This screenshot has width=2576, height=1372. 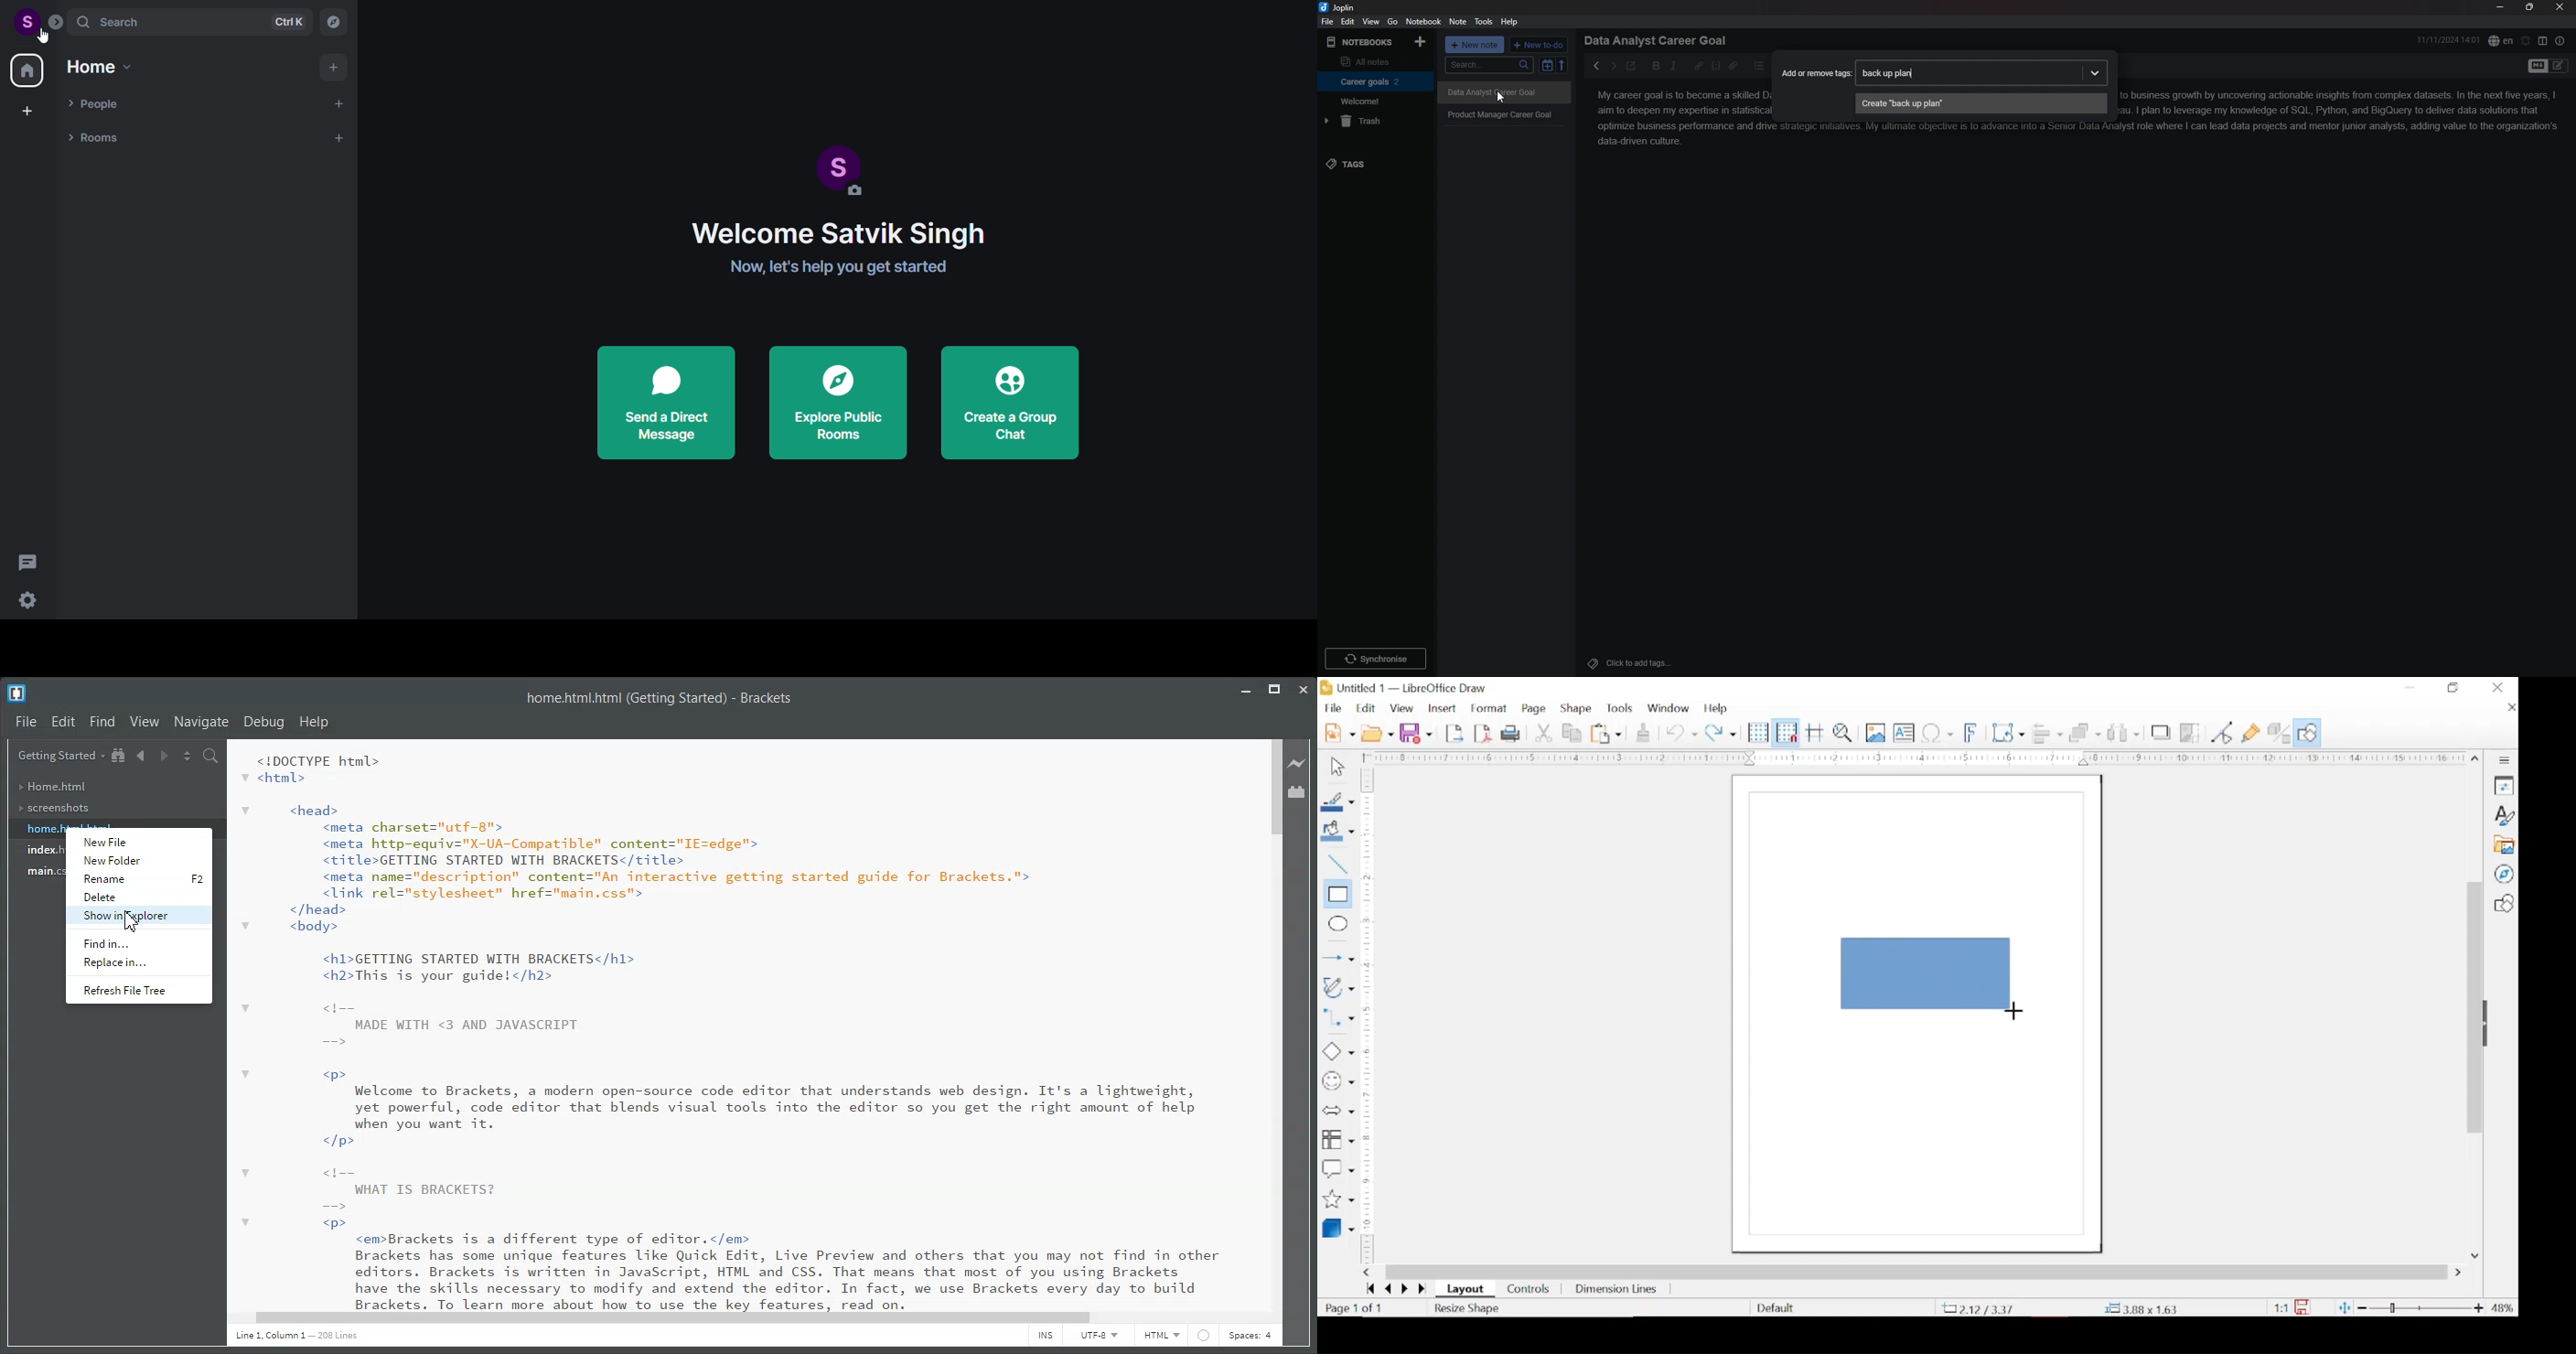 I want to click on restore down, so click(x=2453, y=687).